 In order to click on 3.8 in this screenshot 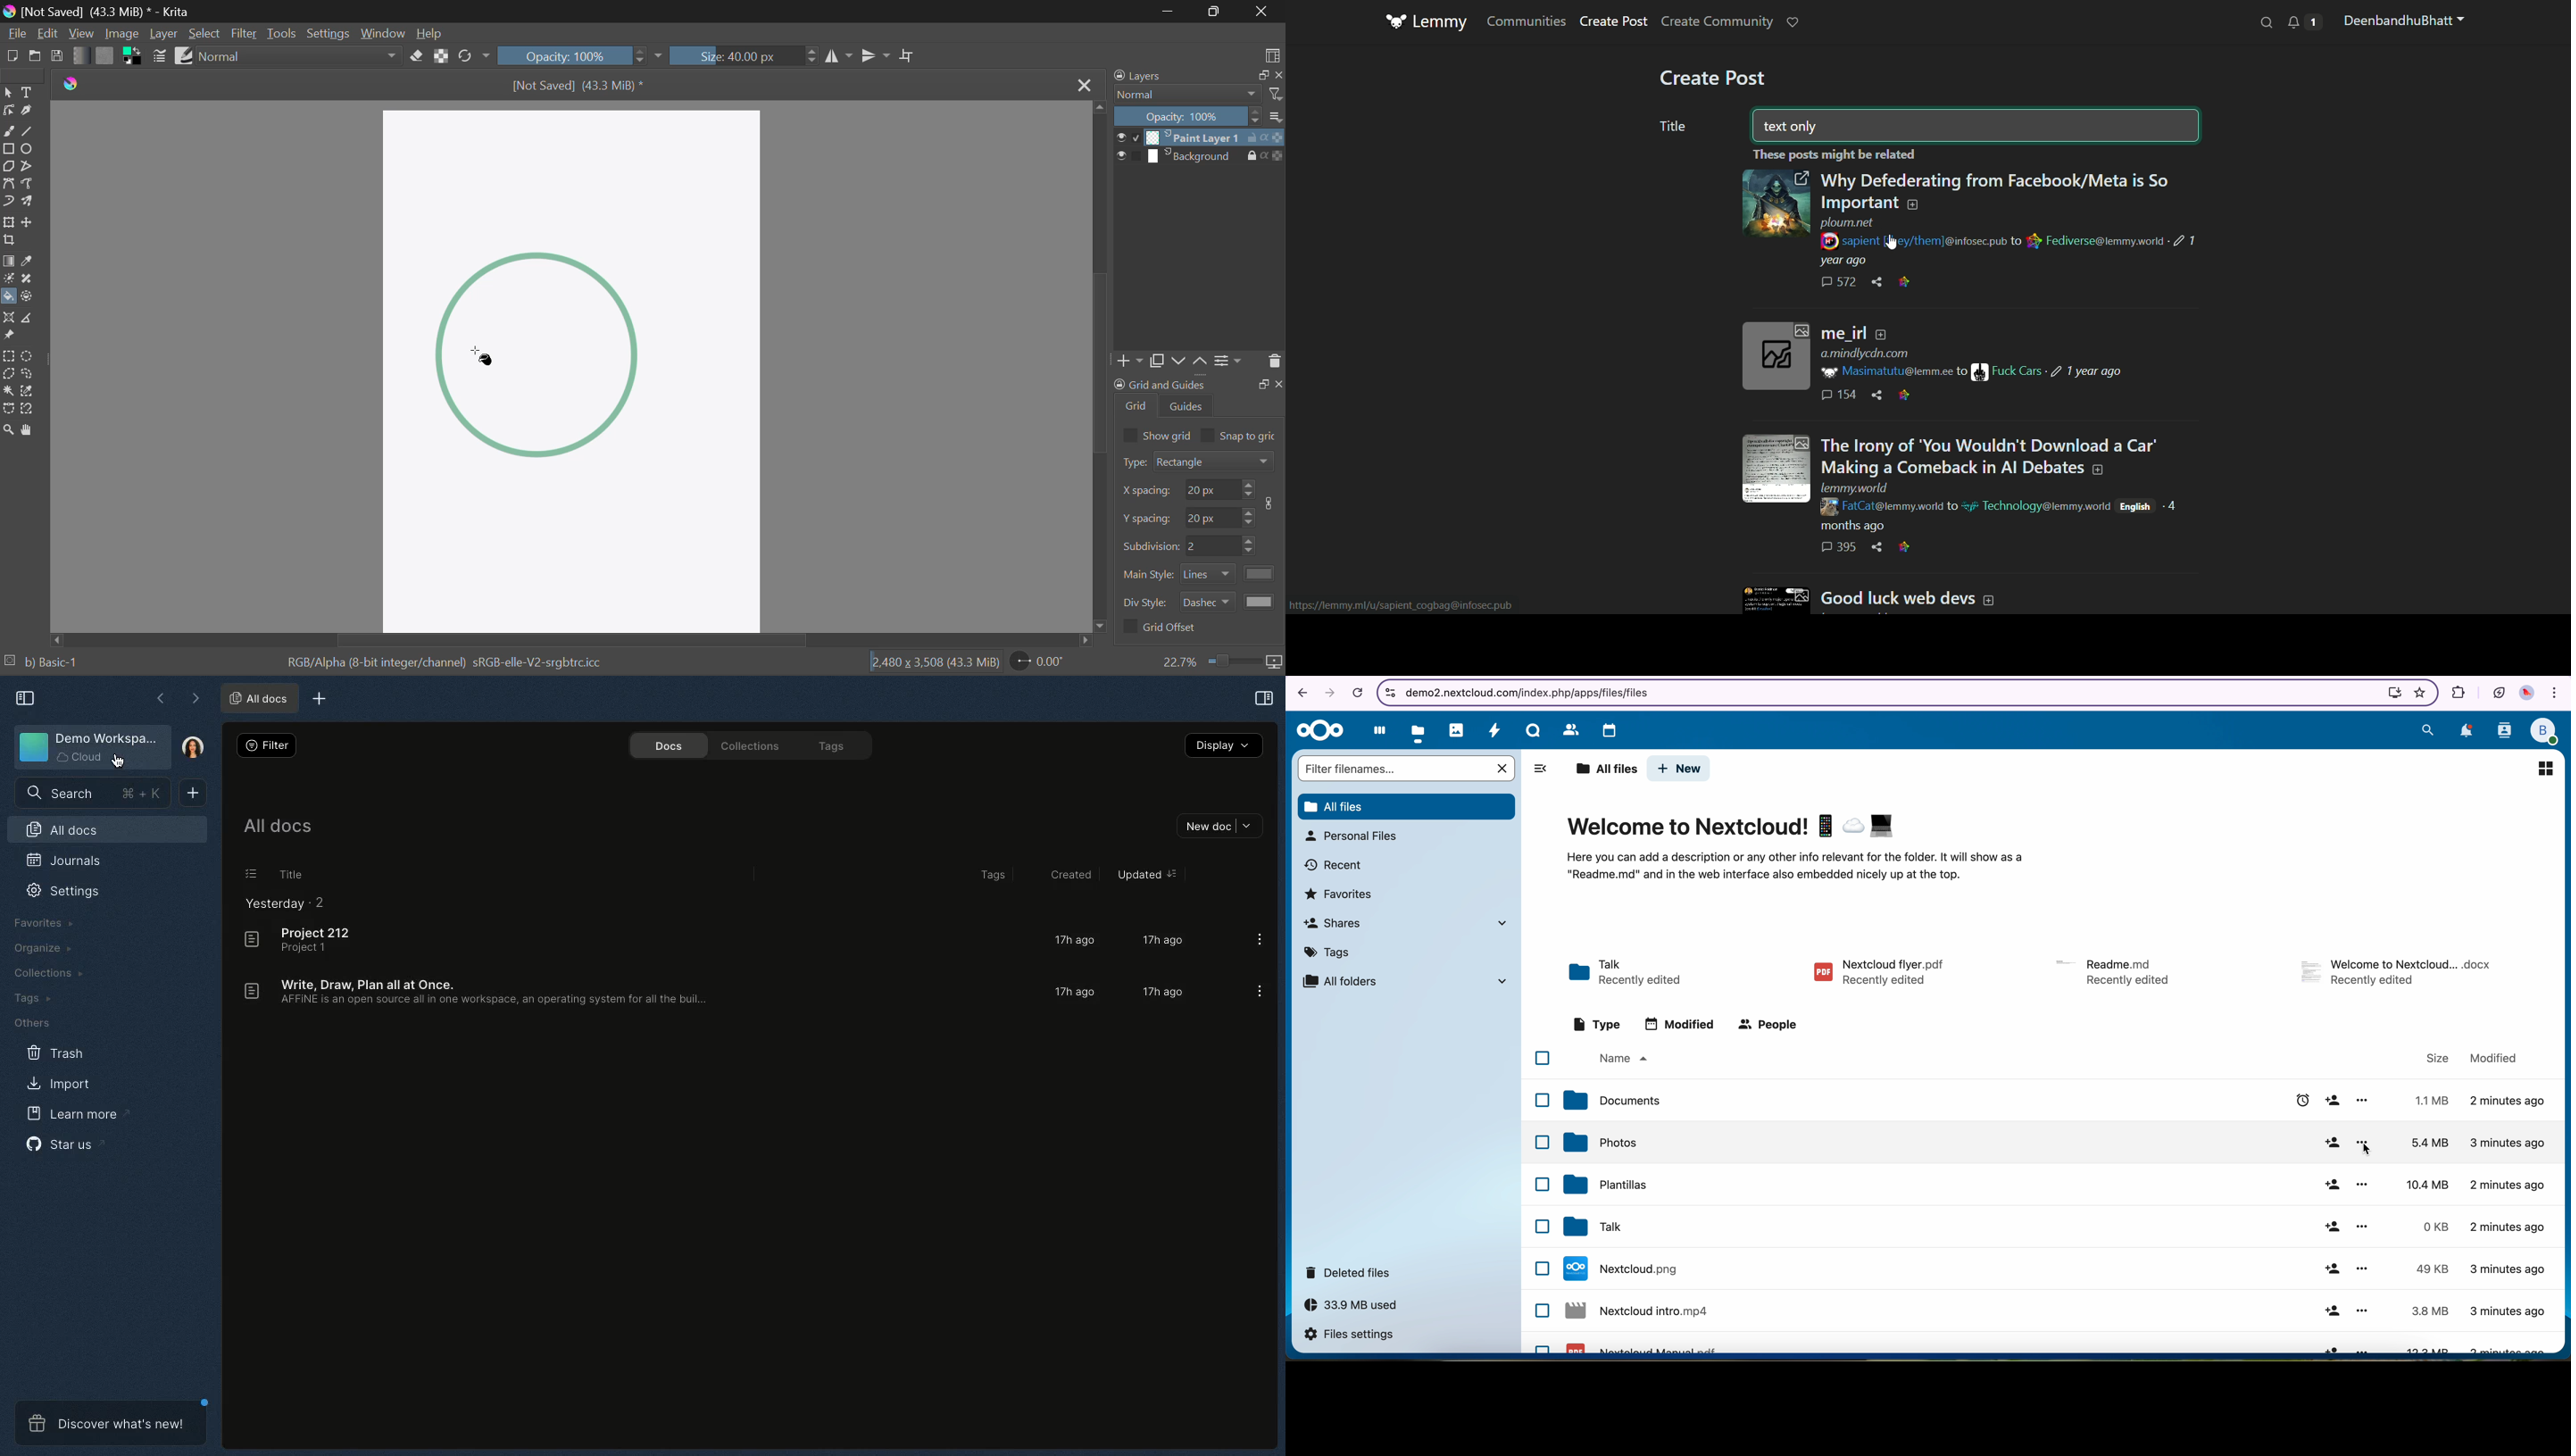, I will do `click(2430, 1311)`.